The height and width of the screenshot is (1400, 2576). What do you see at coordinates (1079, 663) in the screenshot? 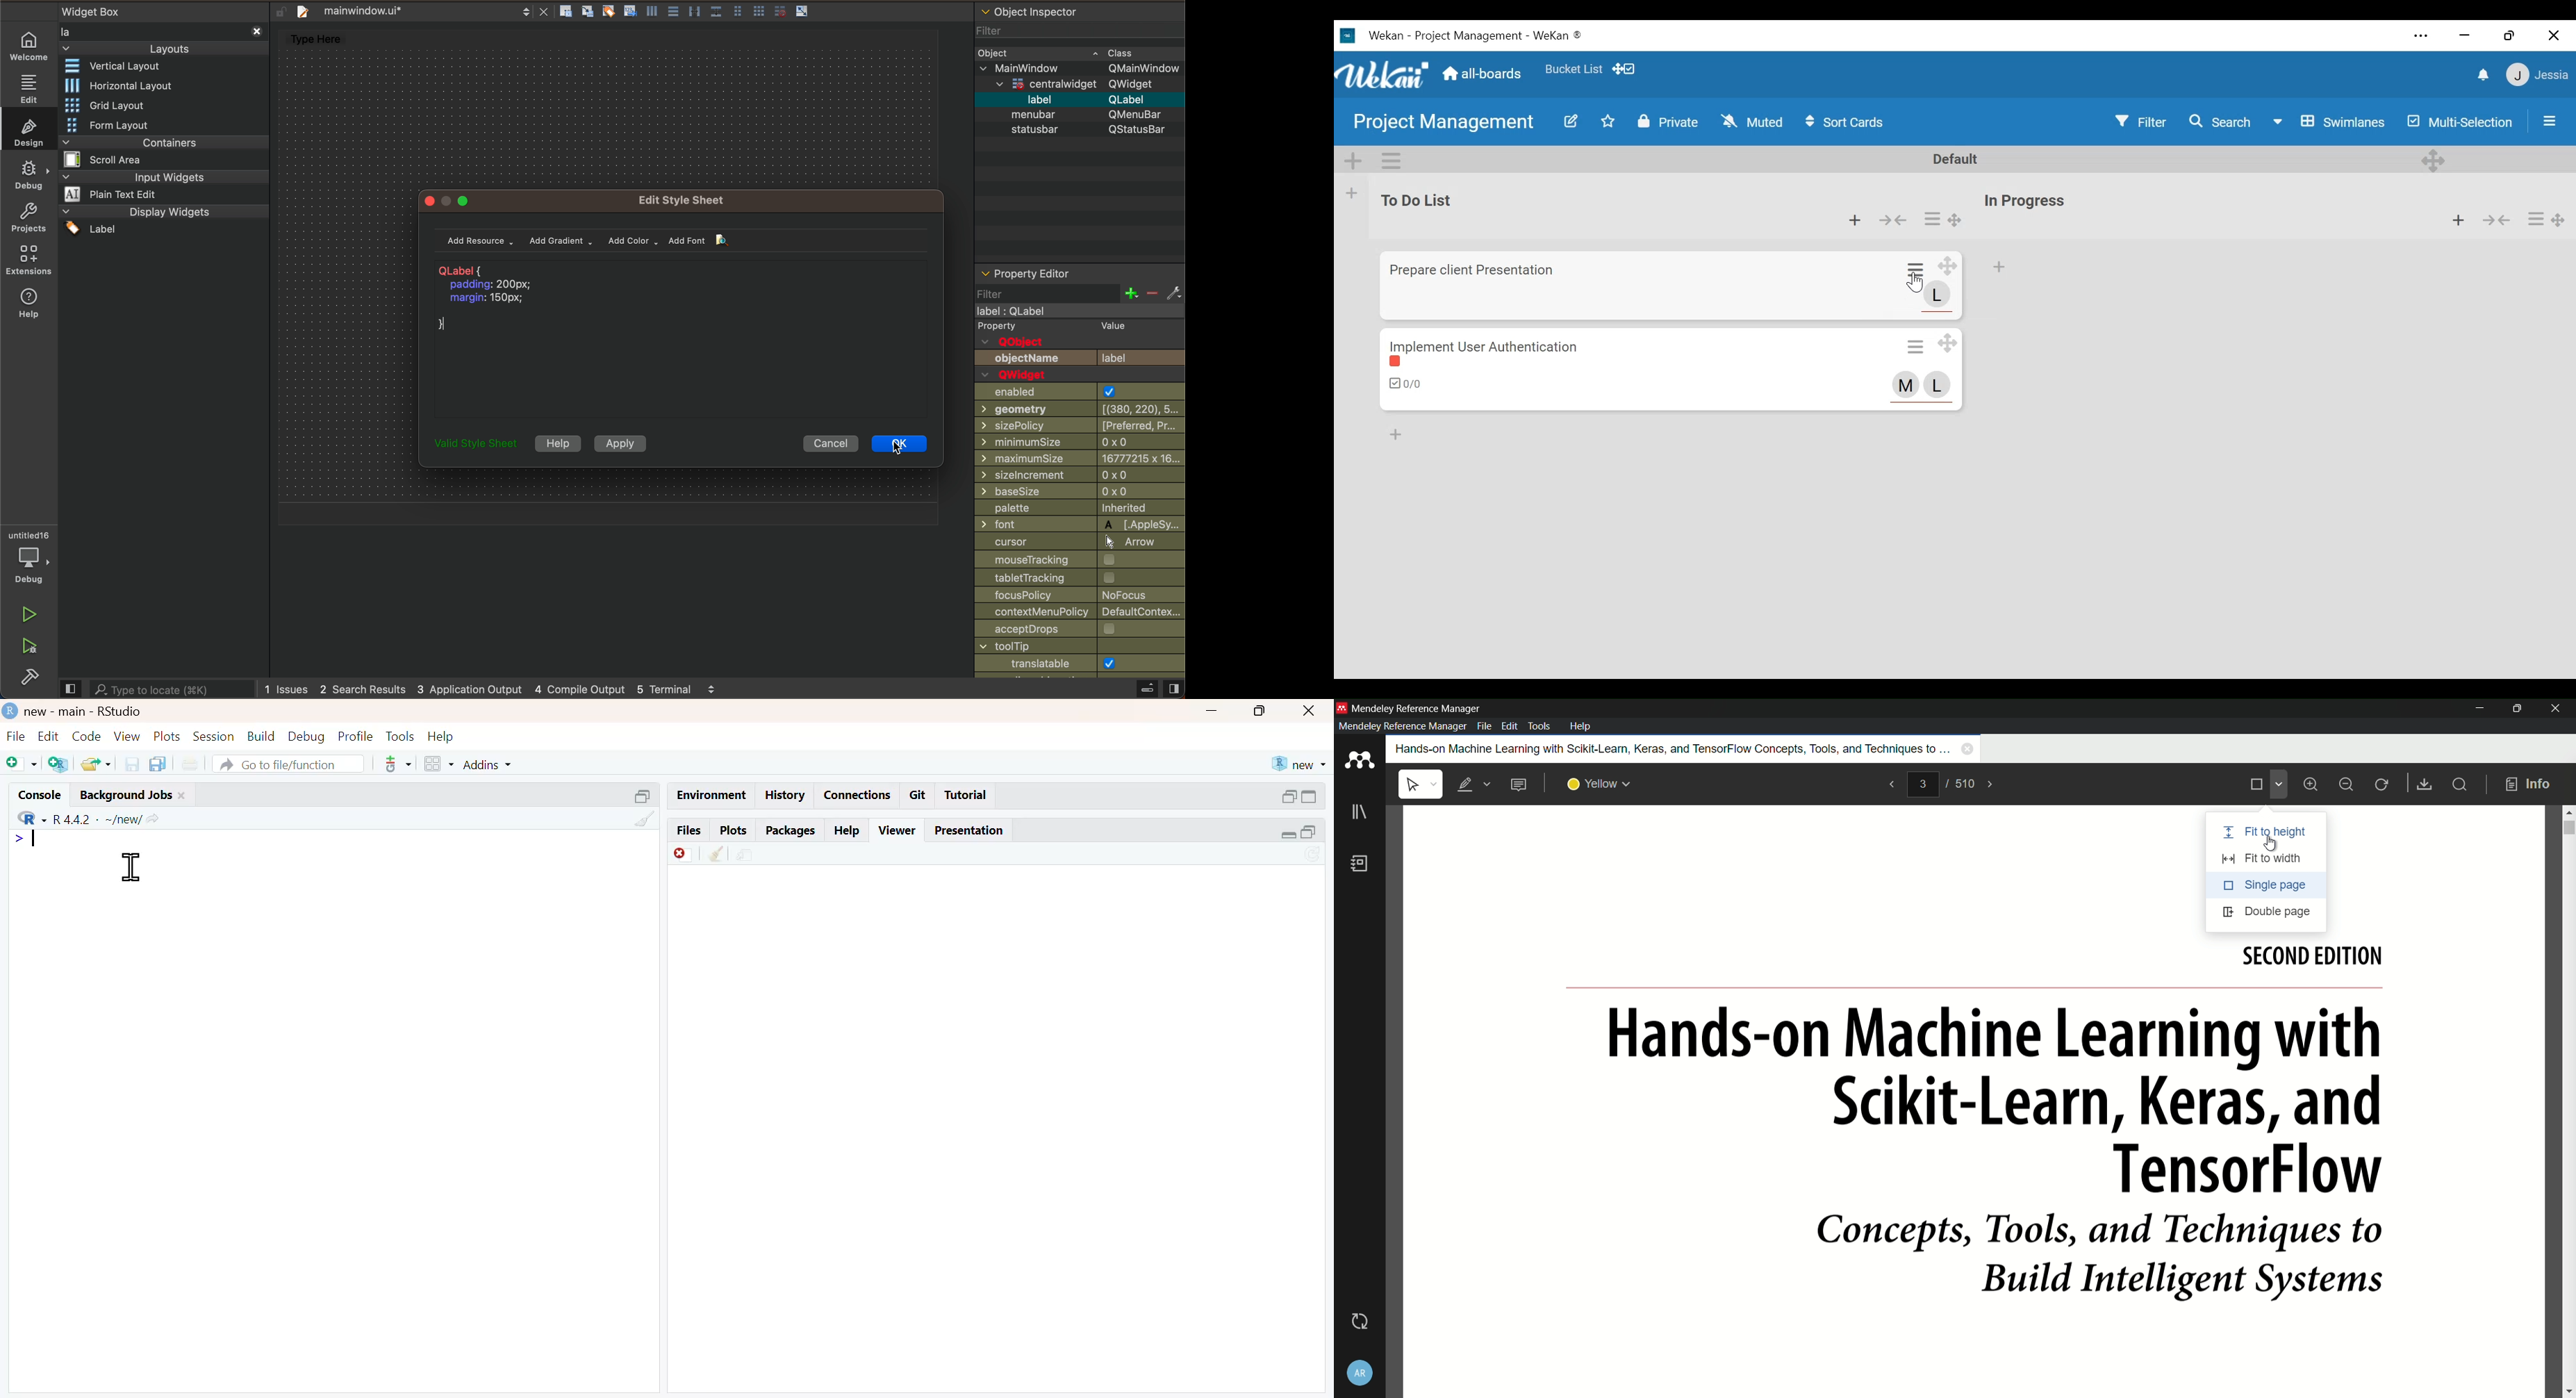
I see `window icon` at bounding box center [1079, 663].